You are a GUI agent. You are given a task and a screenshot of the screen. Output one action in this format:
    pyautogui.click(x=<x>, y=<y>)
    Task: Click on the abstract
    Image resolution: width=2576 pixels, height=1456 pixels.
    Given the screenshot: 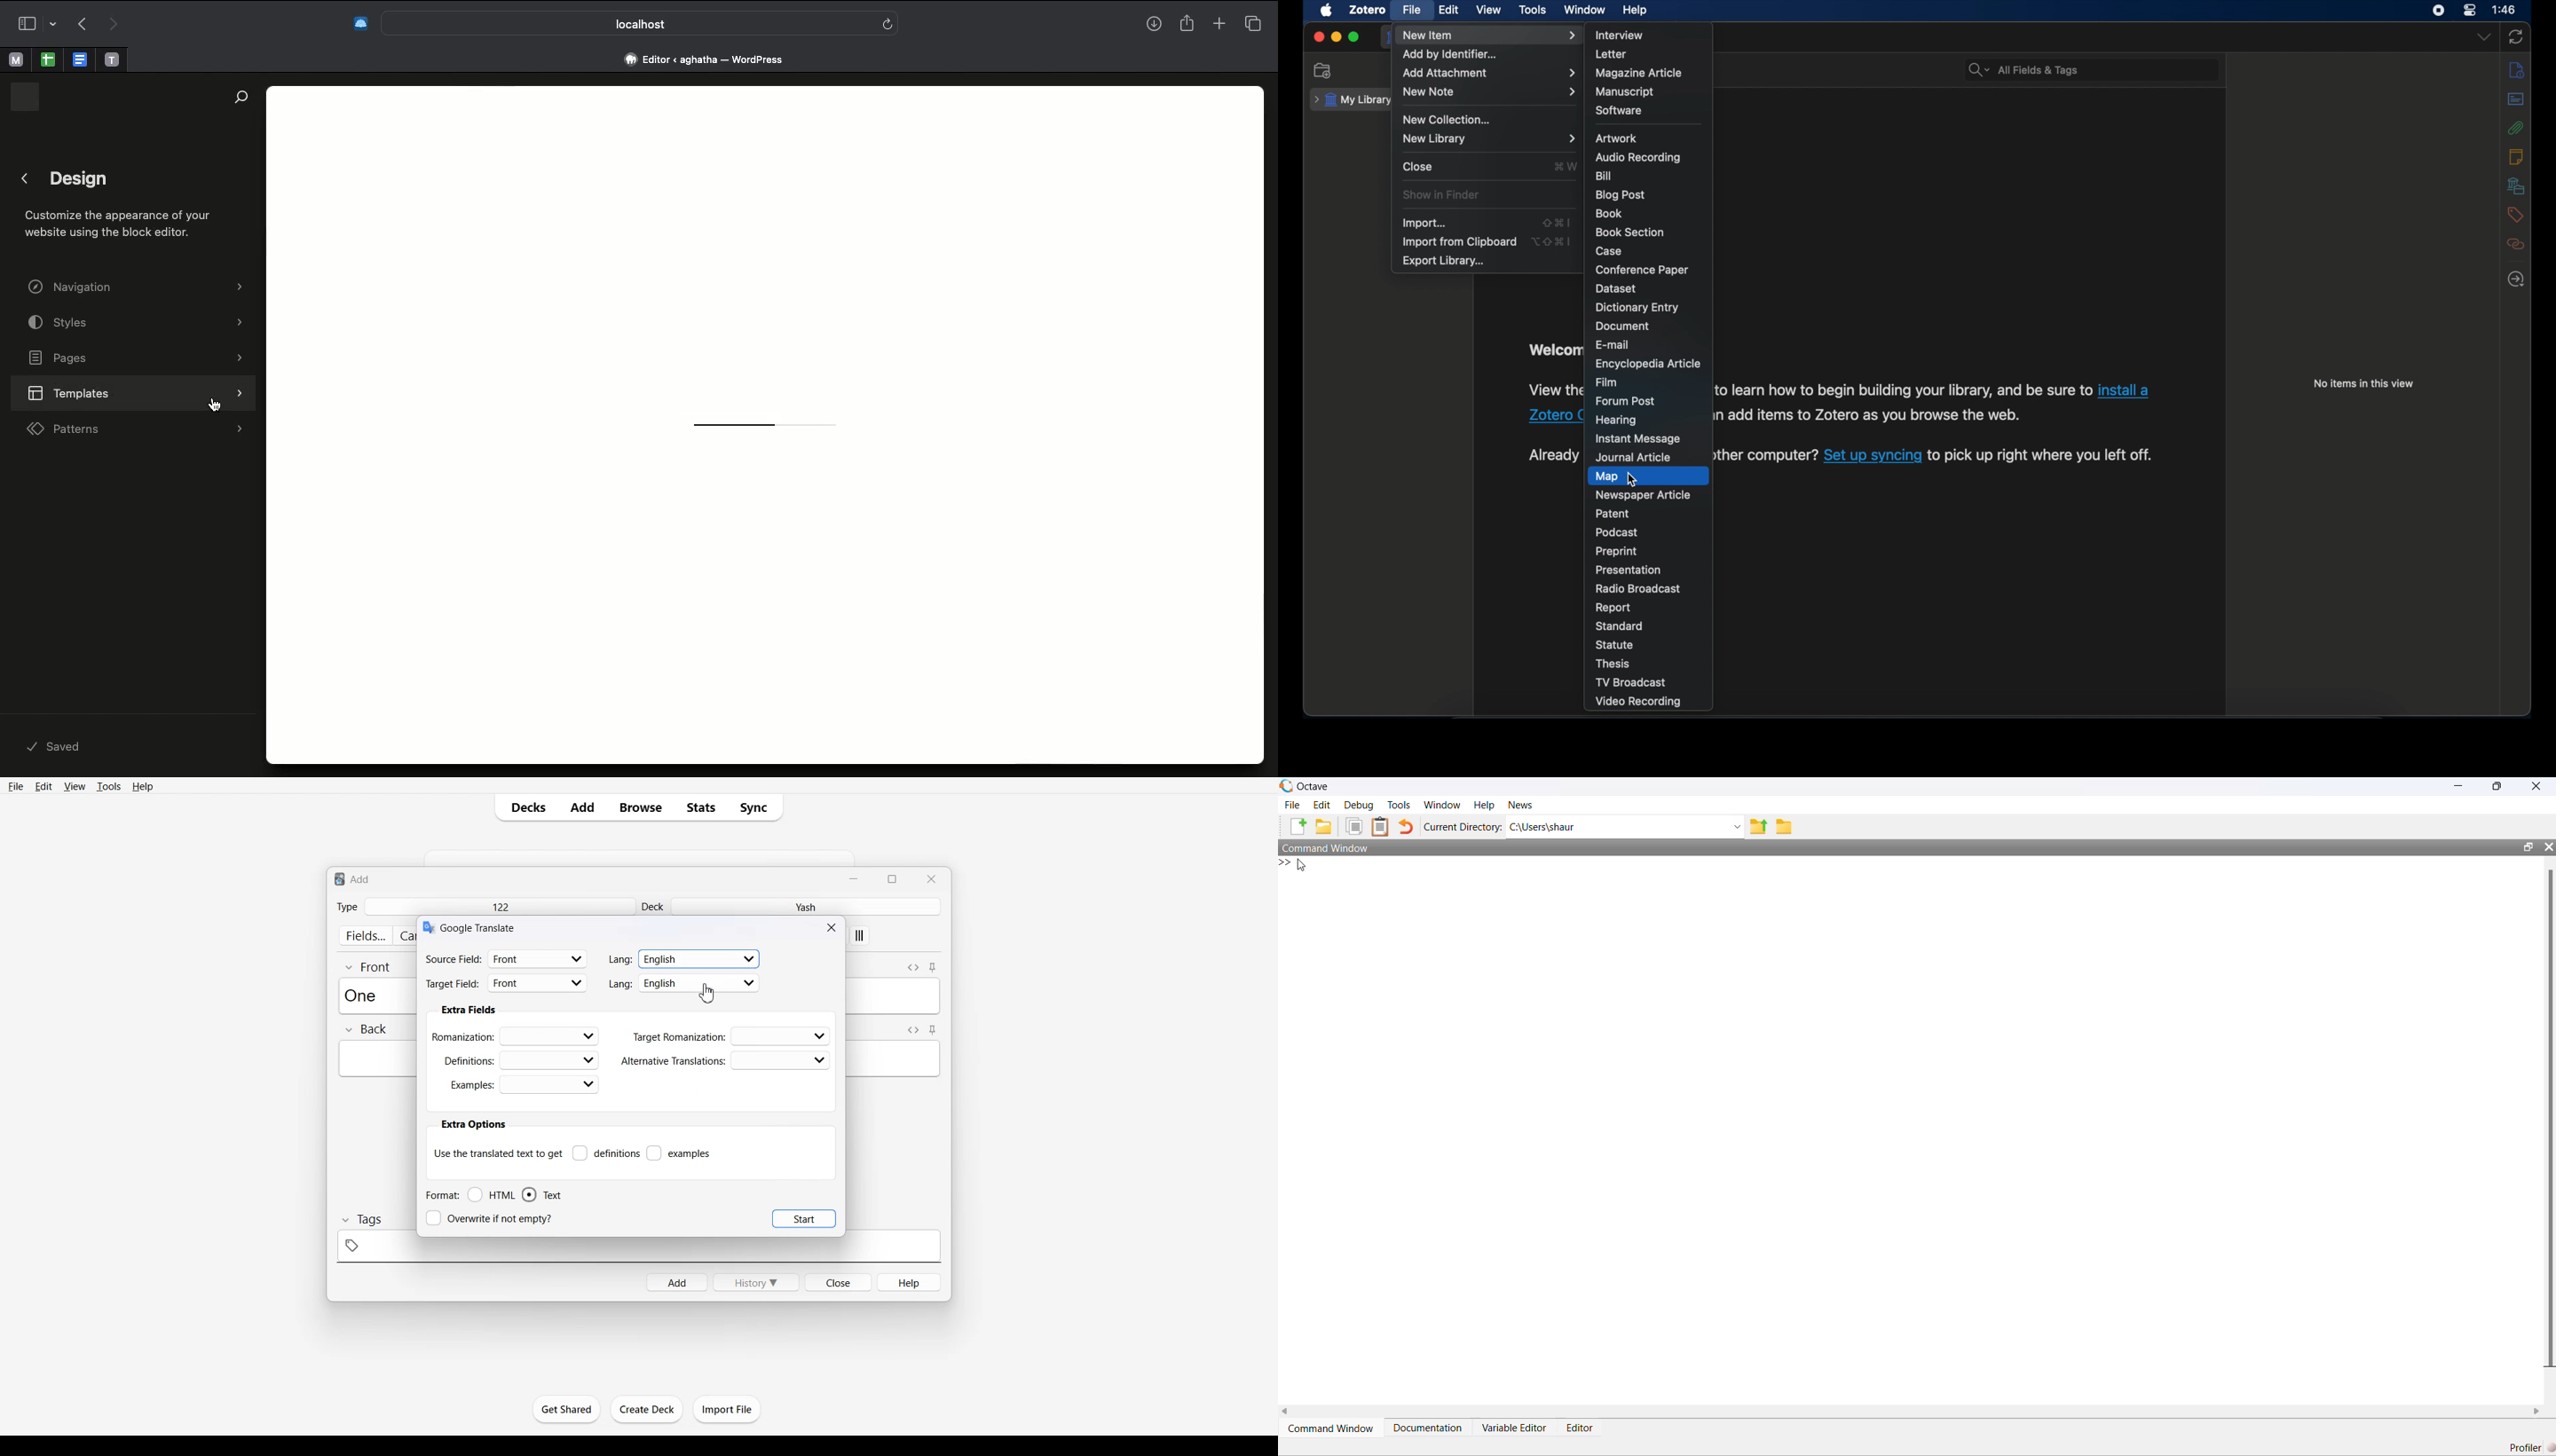 What is the action you would take?
    pyautogui.click(x=2515, y=98)
    